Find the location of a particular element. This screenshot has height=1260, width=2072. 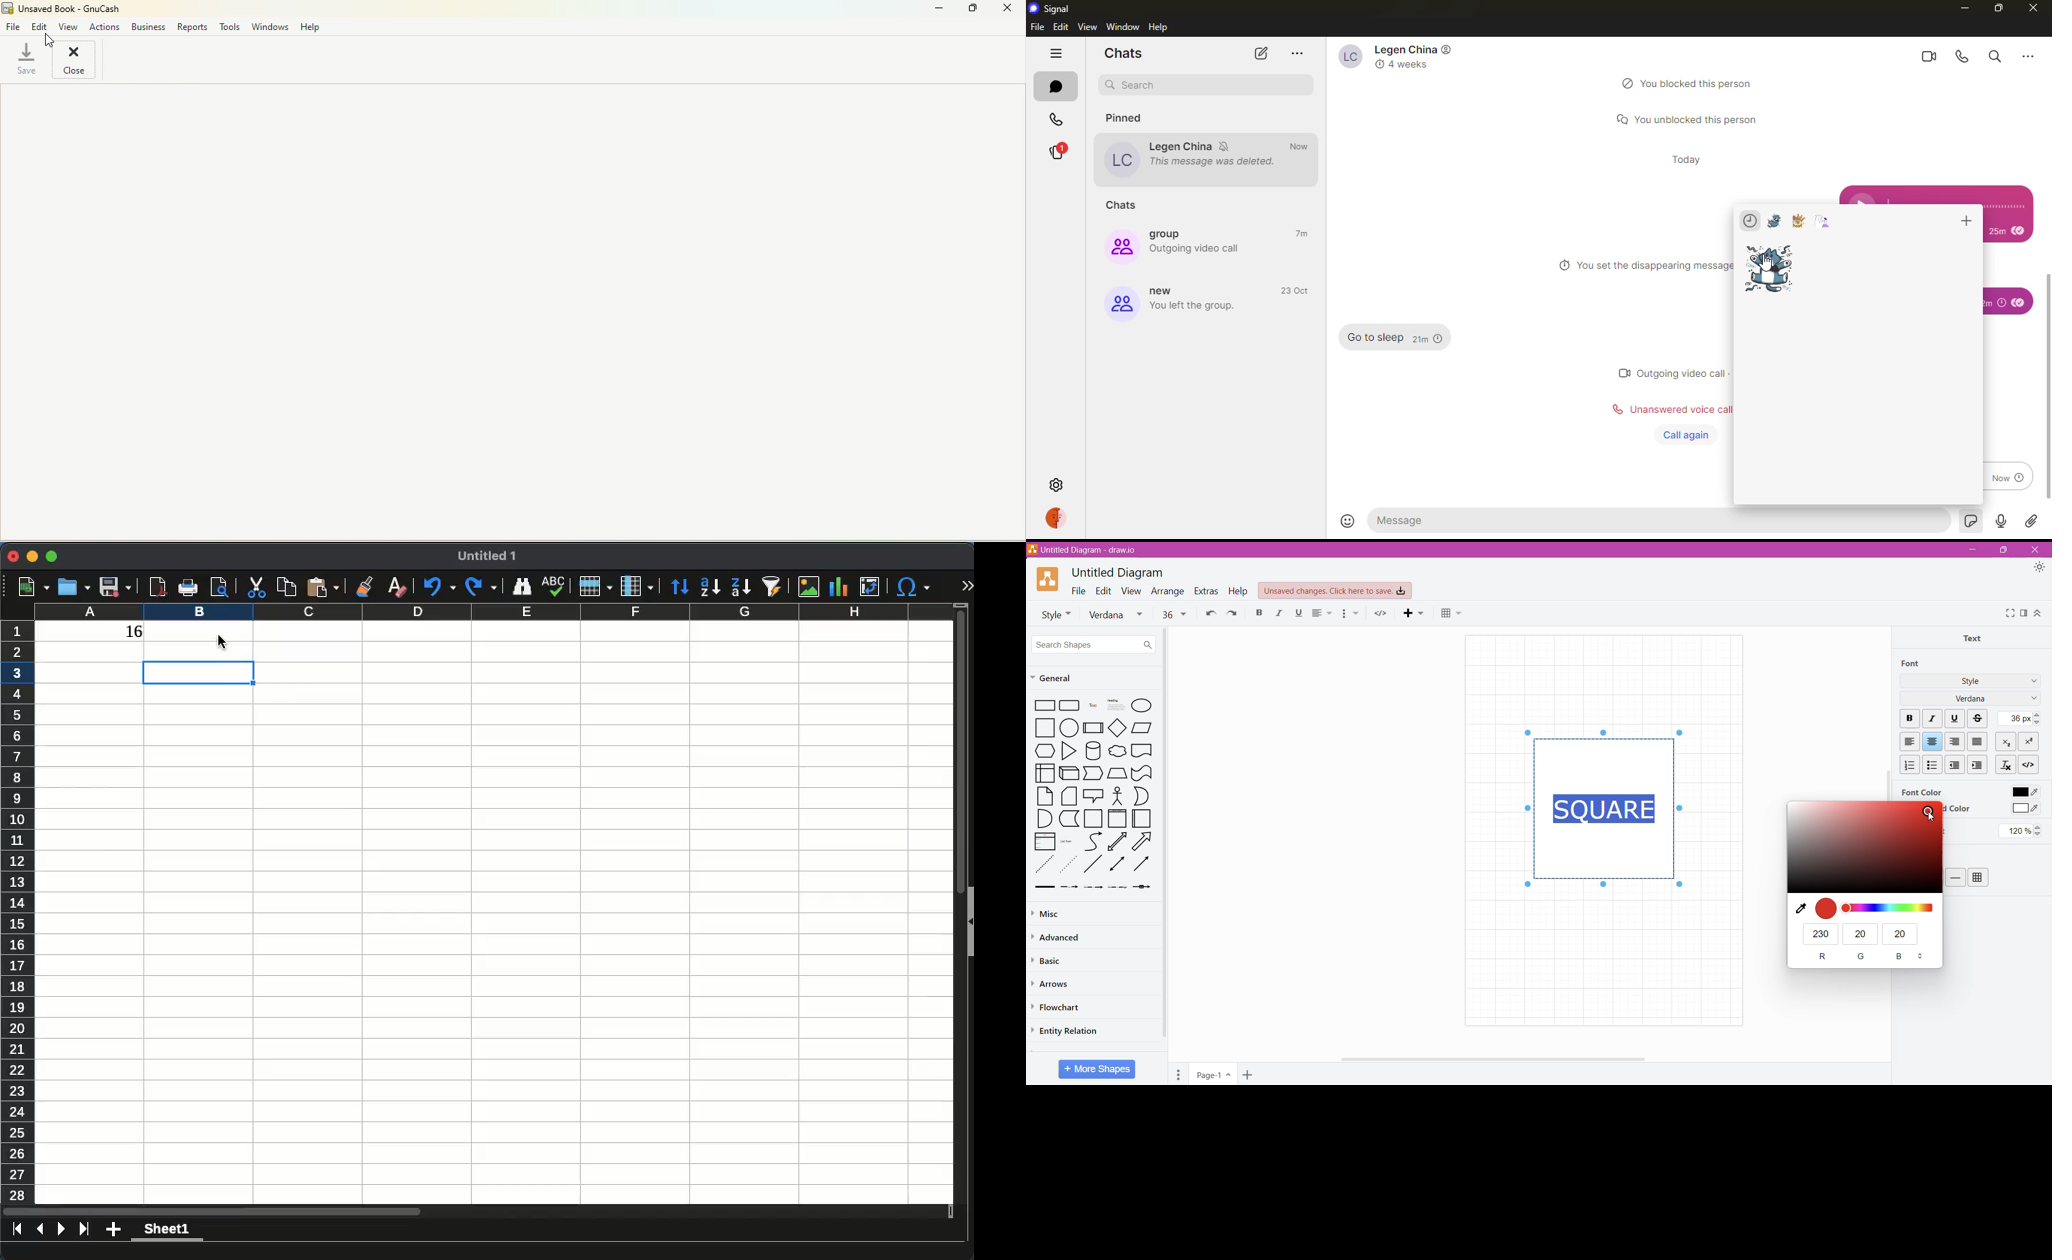

HTML is located at coordinates (1382, 613).